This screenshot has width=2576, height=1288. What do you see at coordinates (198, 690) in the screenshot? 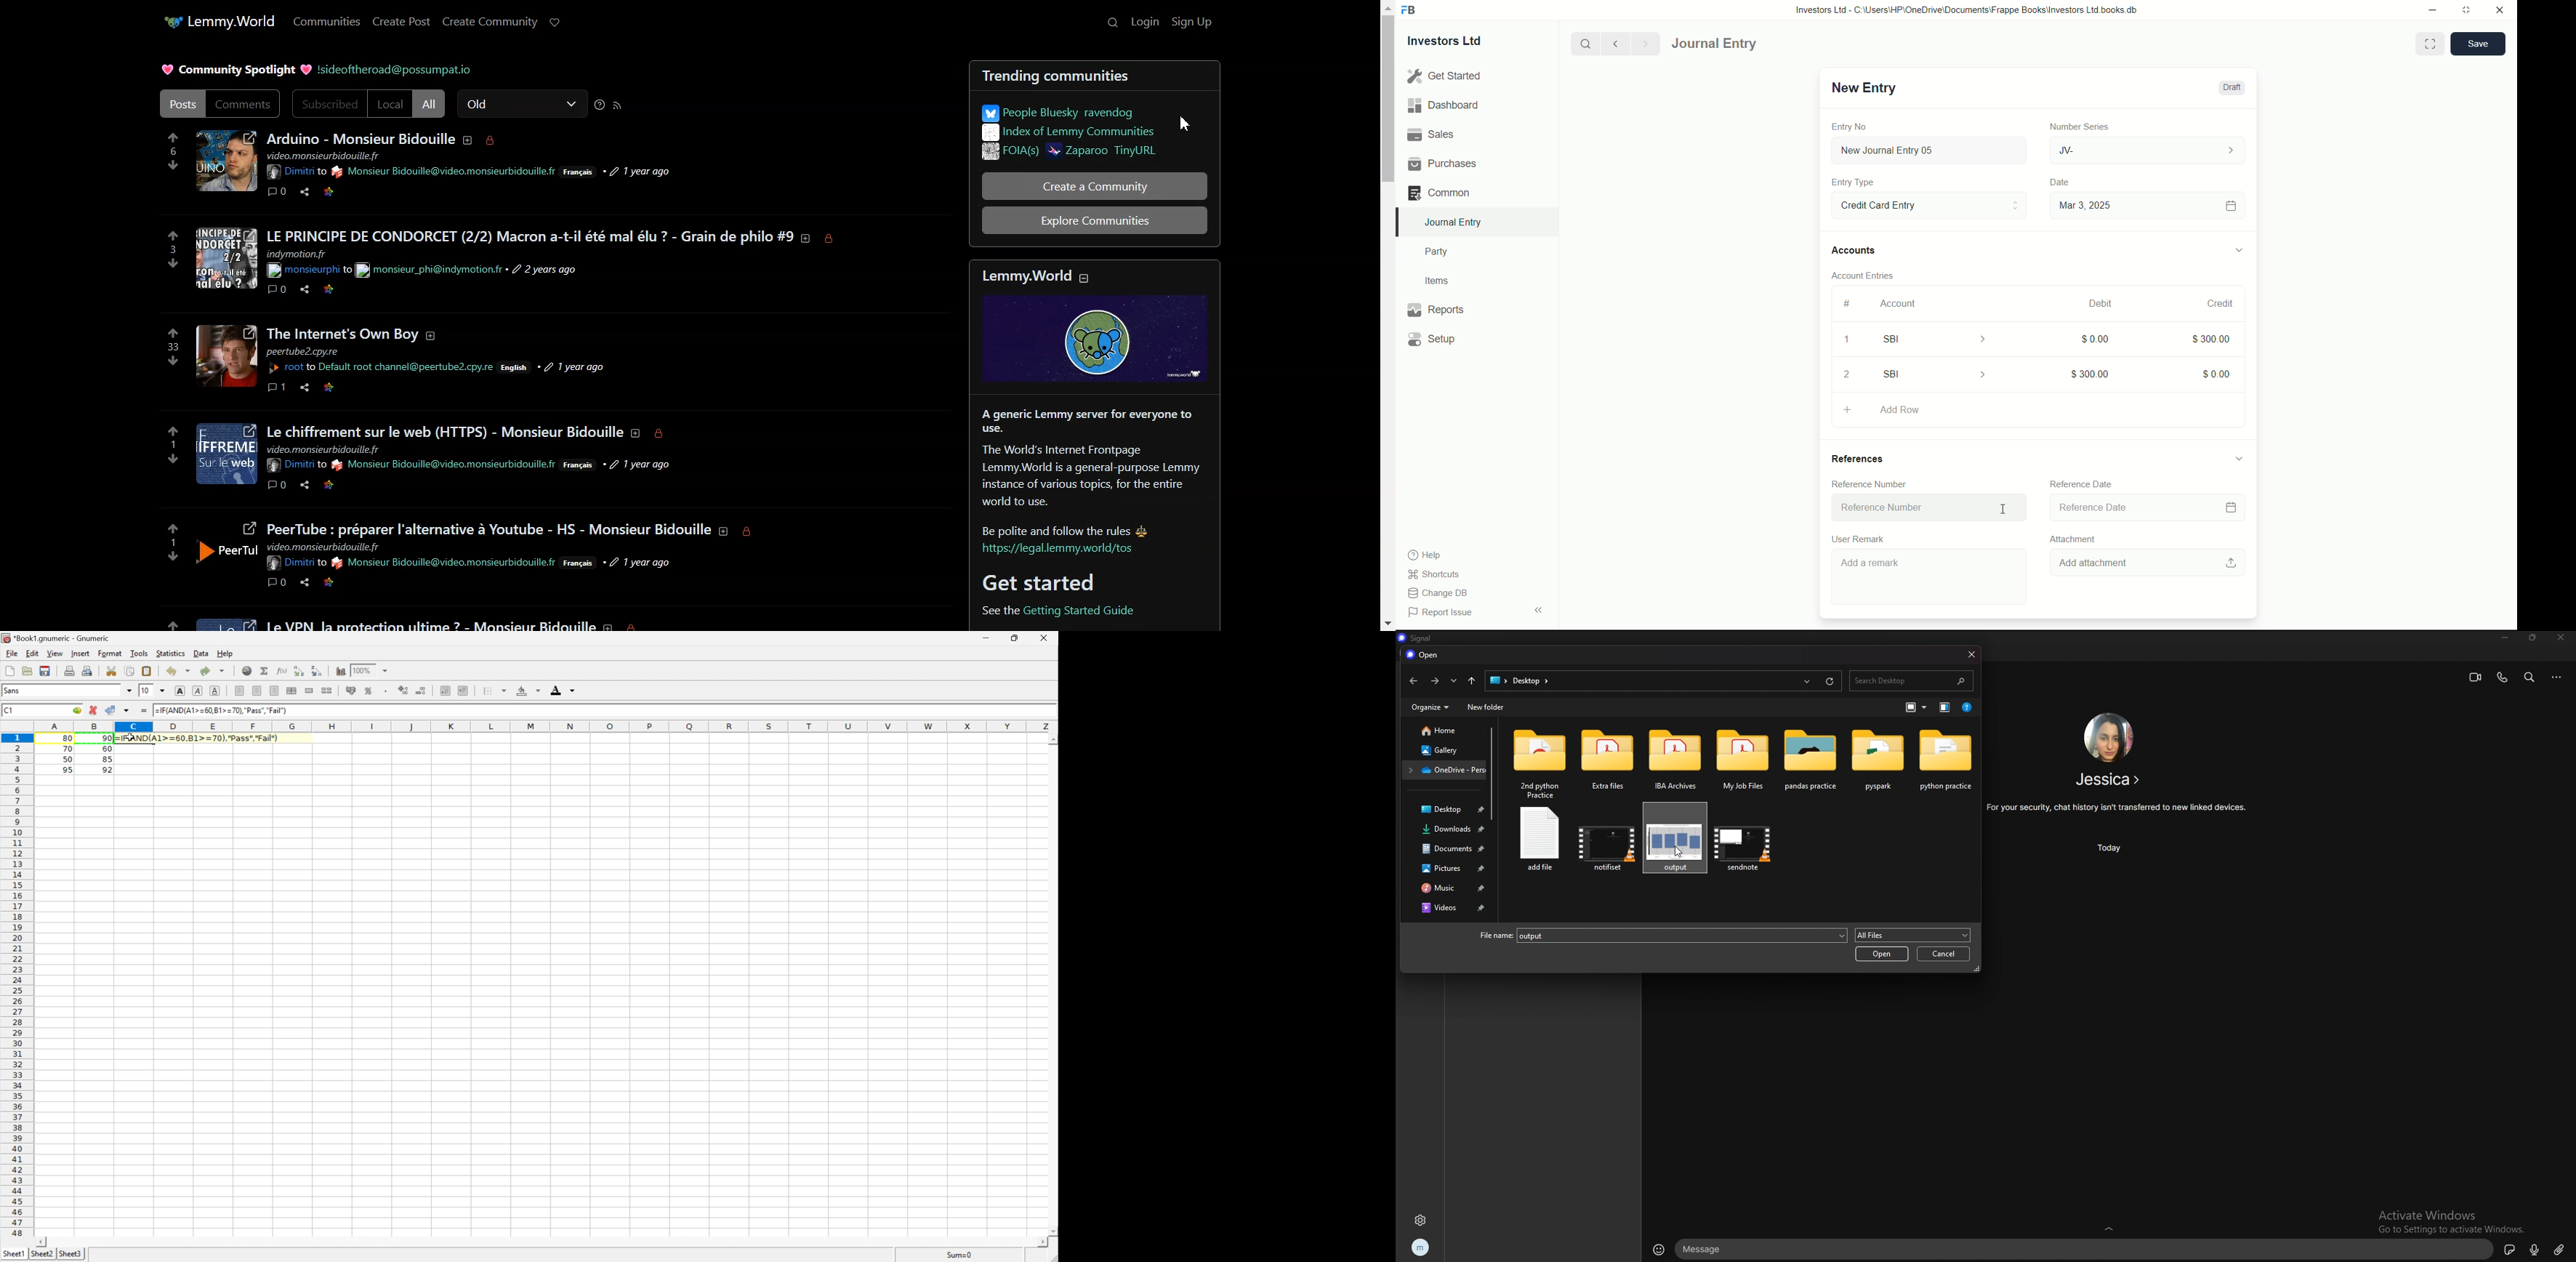
I see `Italic` at bounding box center [198, 690].